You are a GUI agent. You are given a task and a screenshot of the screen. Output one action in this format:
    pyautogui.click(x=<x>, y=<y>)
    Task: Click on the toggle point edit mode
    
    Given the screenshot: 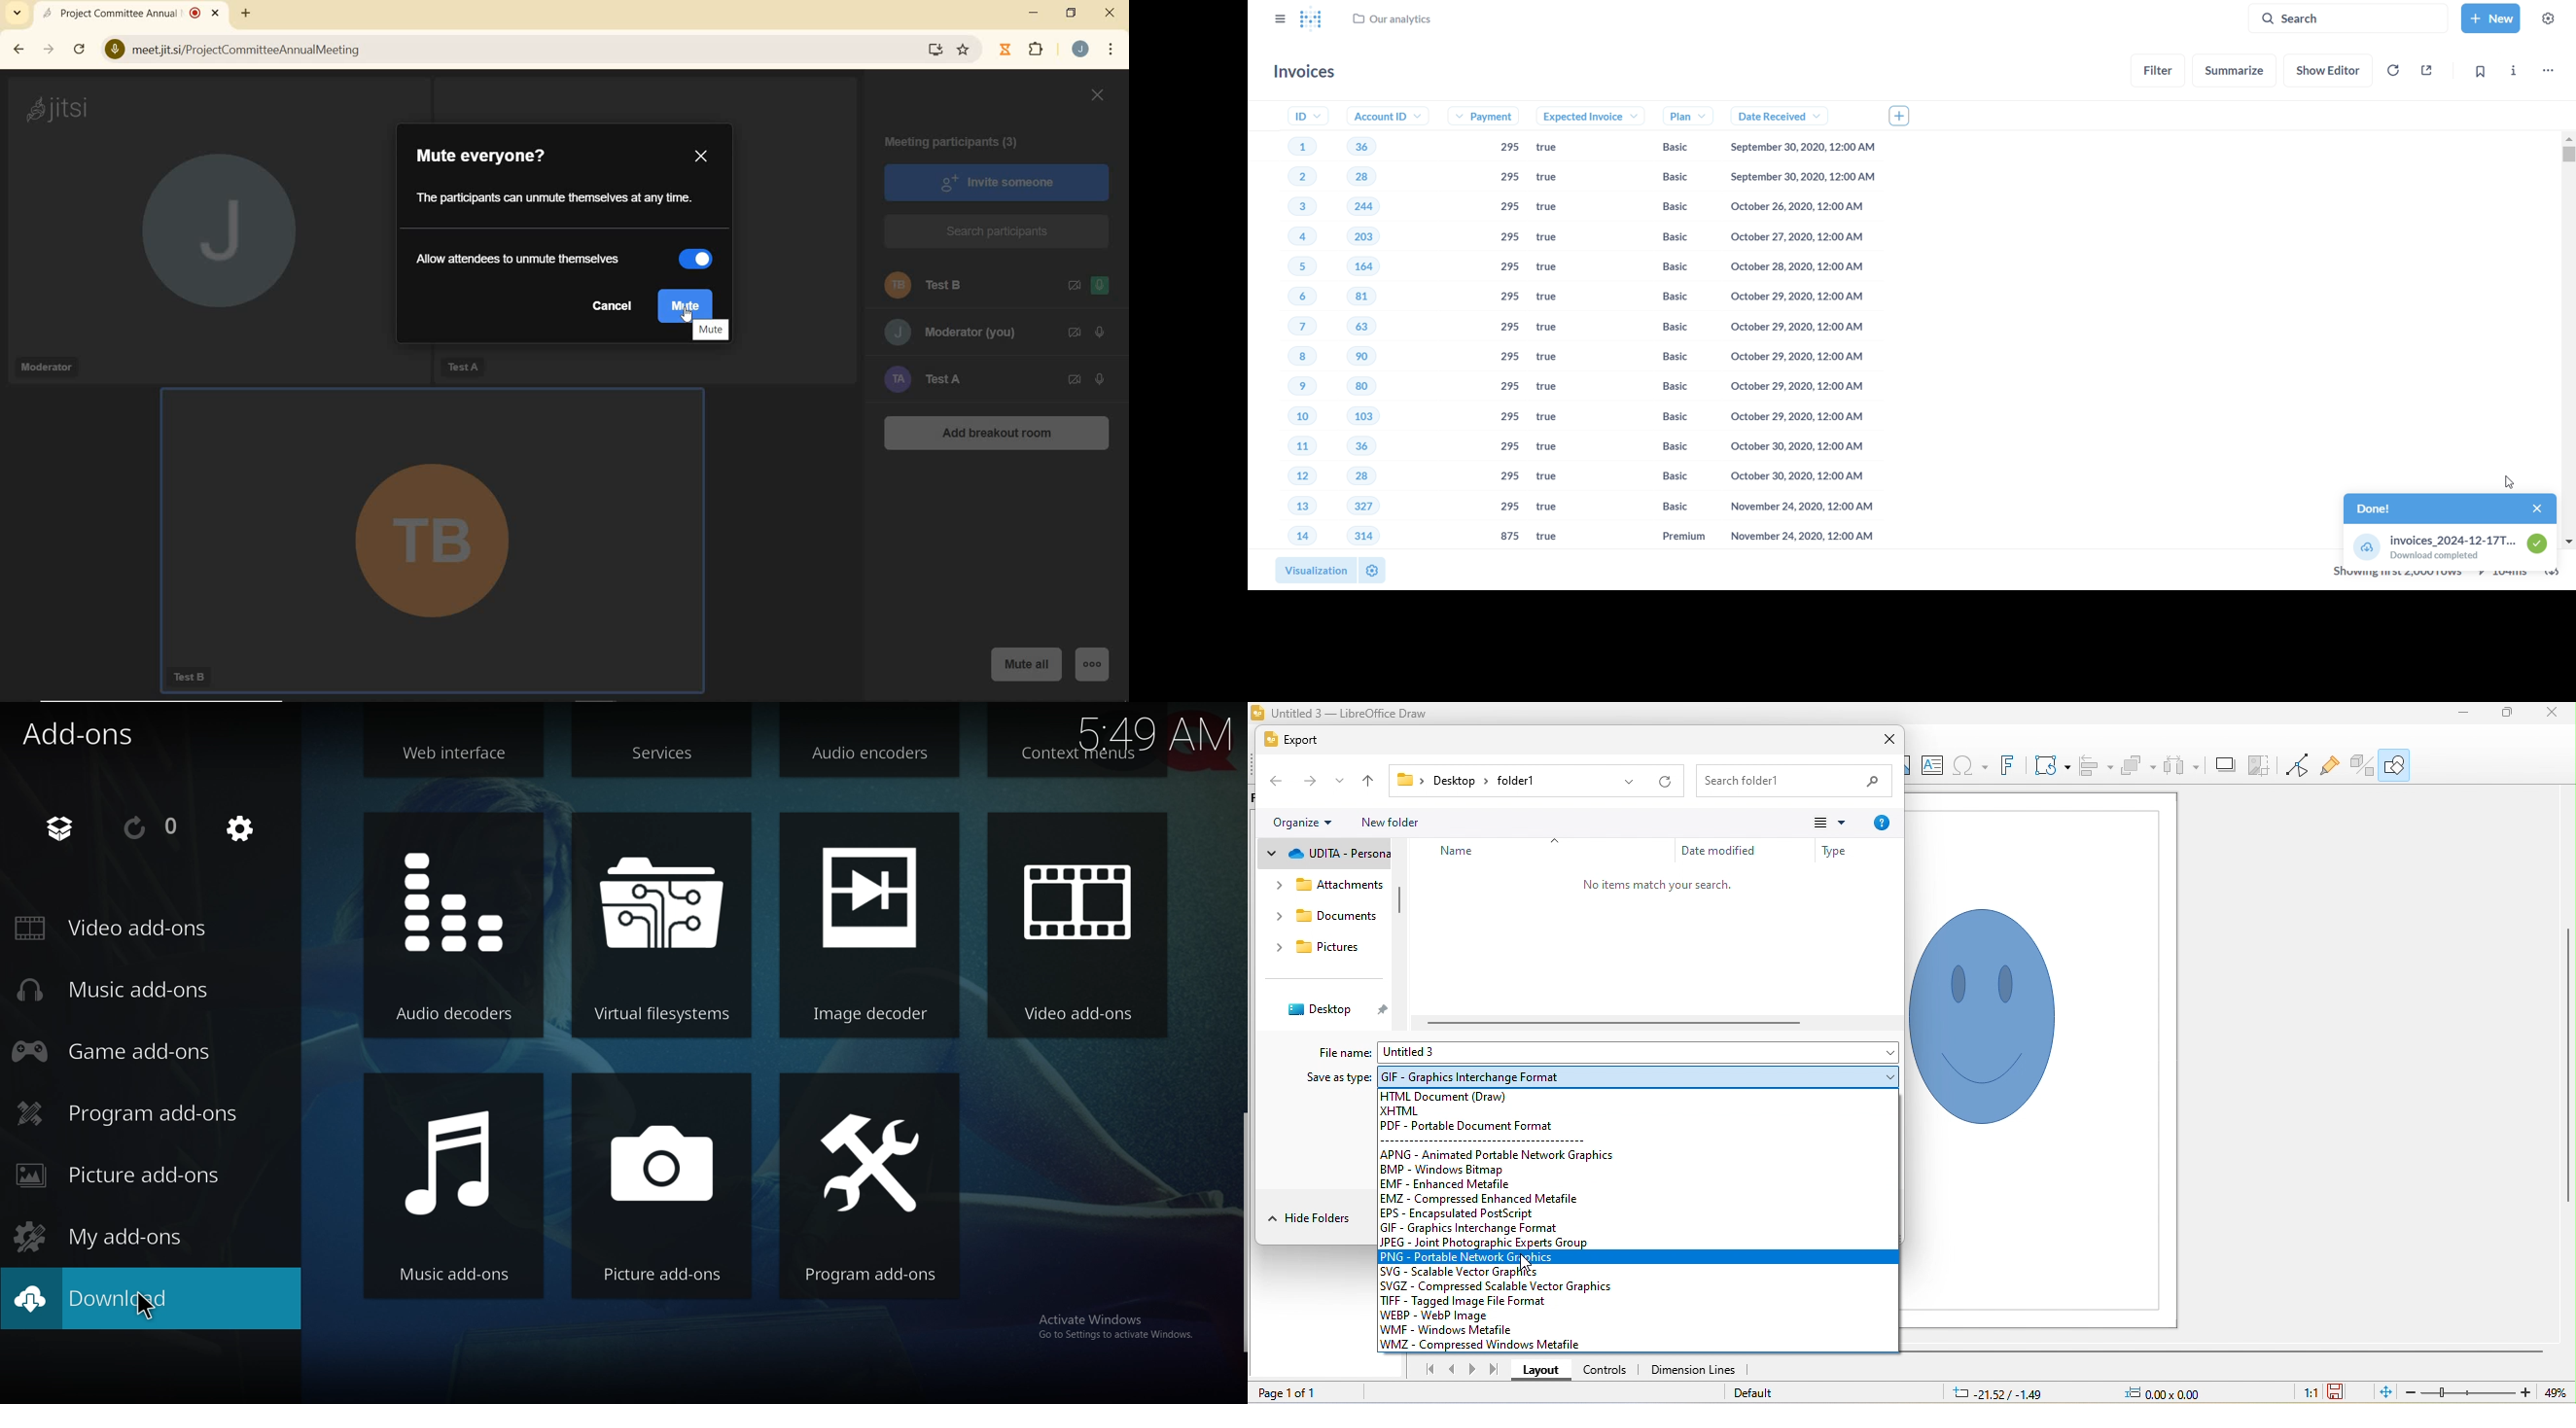 What is the action you would take?
    pyautogui.click(x=2298, y=767)
    